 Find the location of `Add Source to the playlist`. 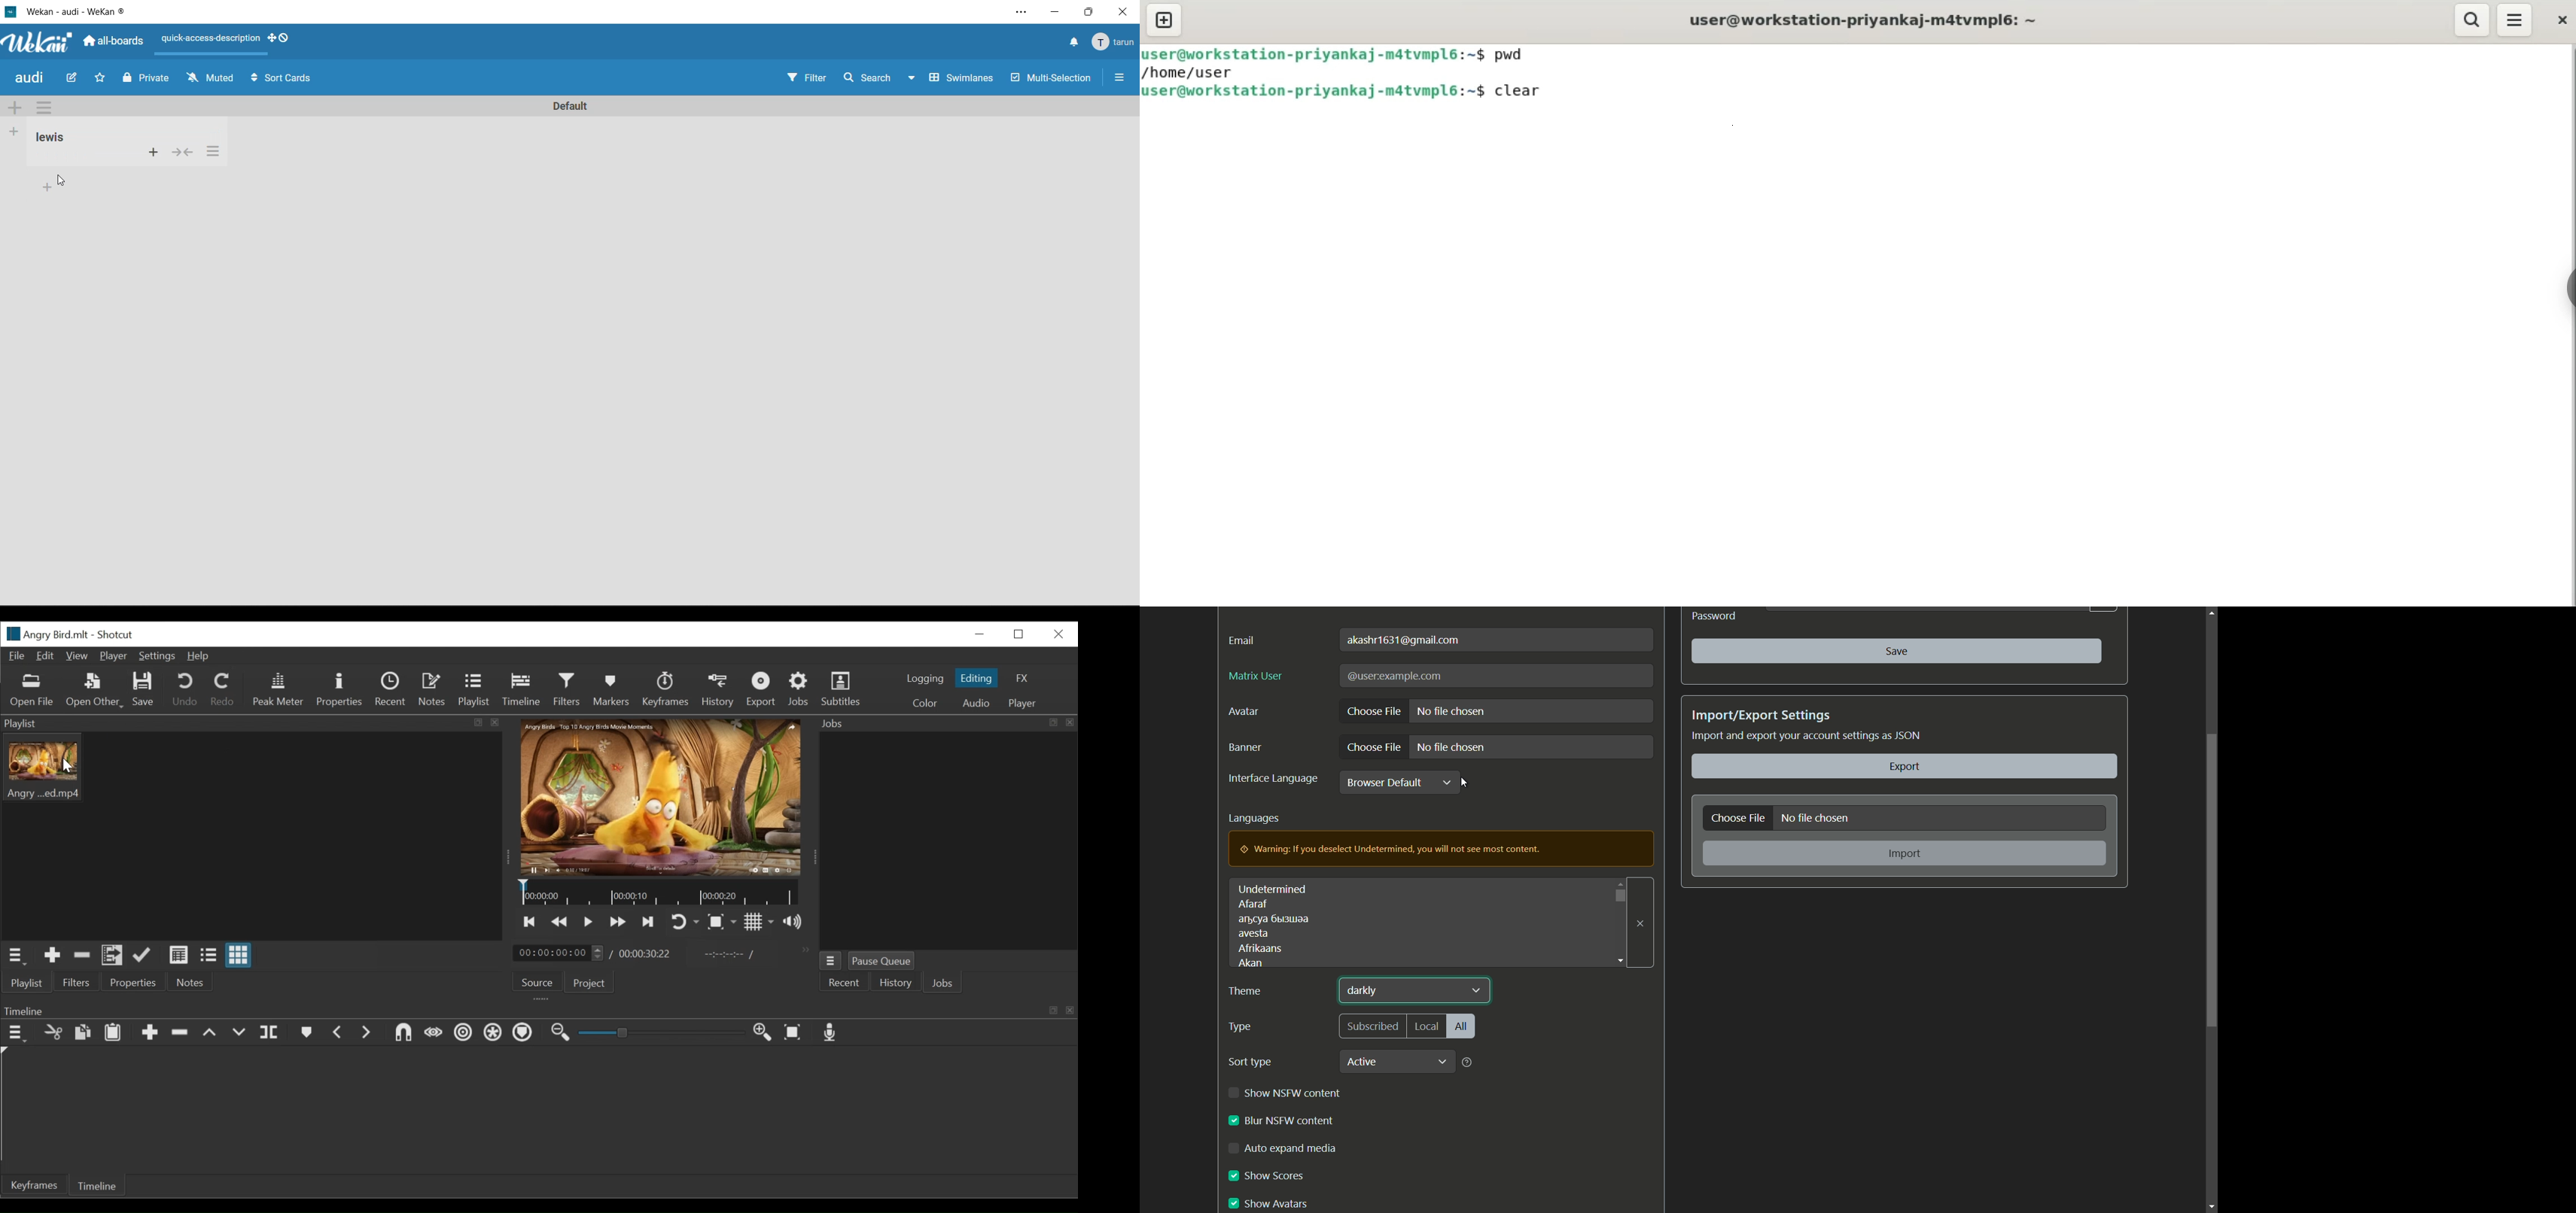

Add Source to the playlist is located at coordinates (52, 955).